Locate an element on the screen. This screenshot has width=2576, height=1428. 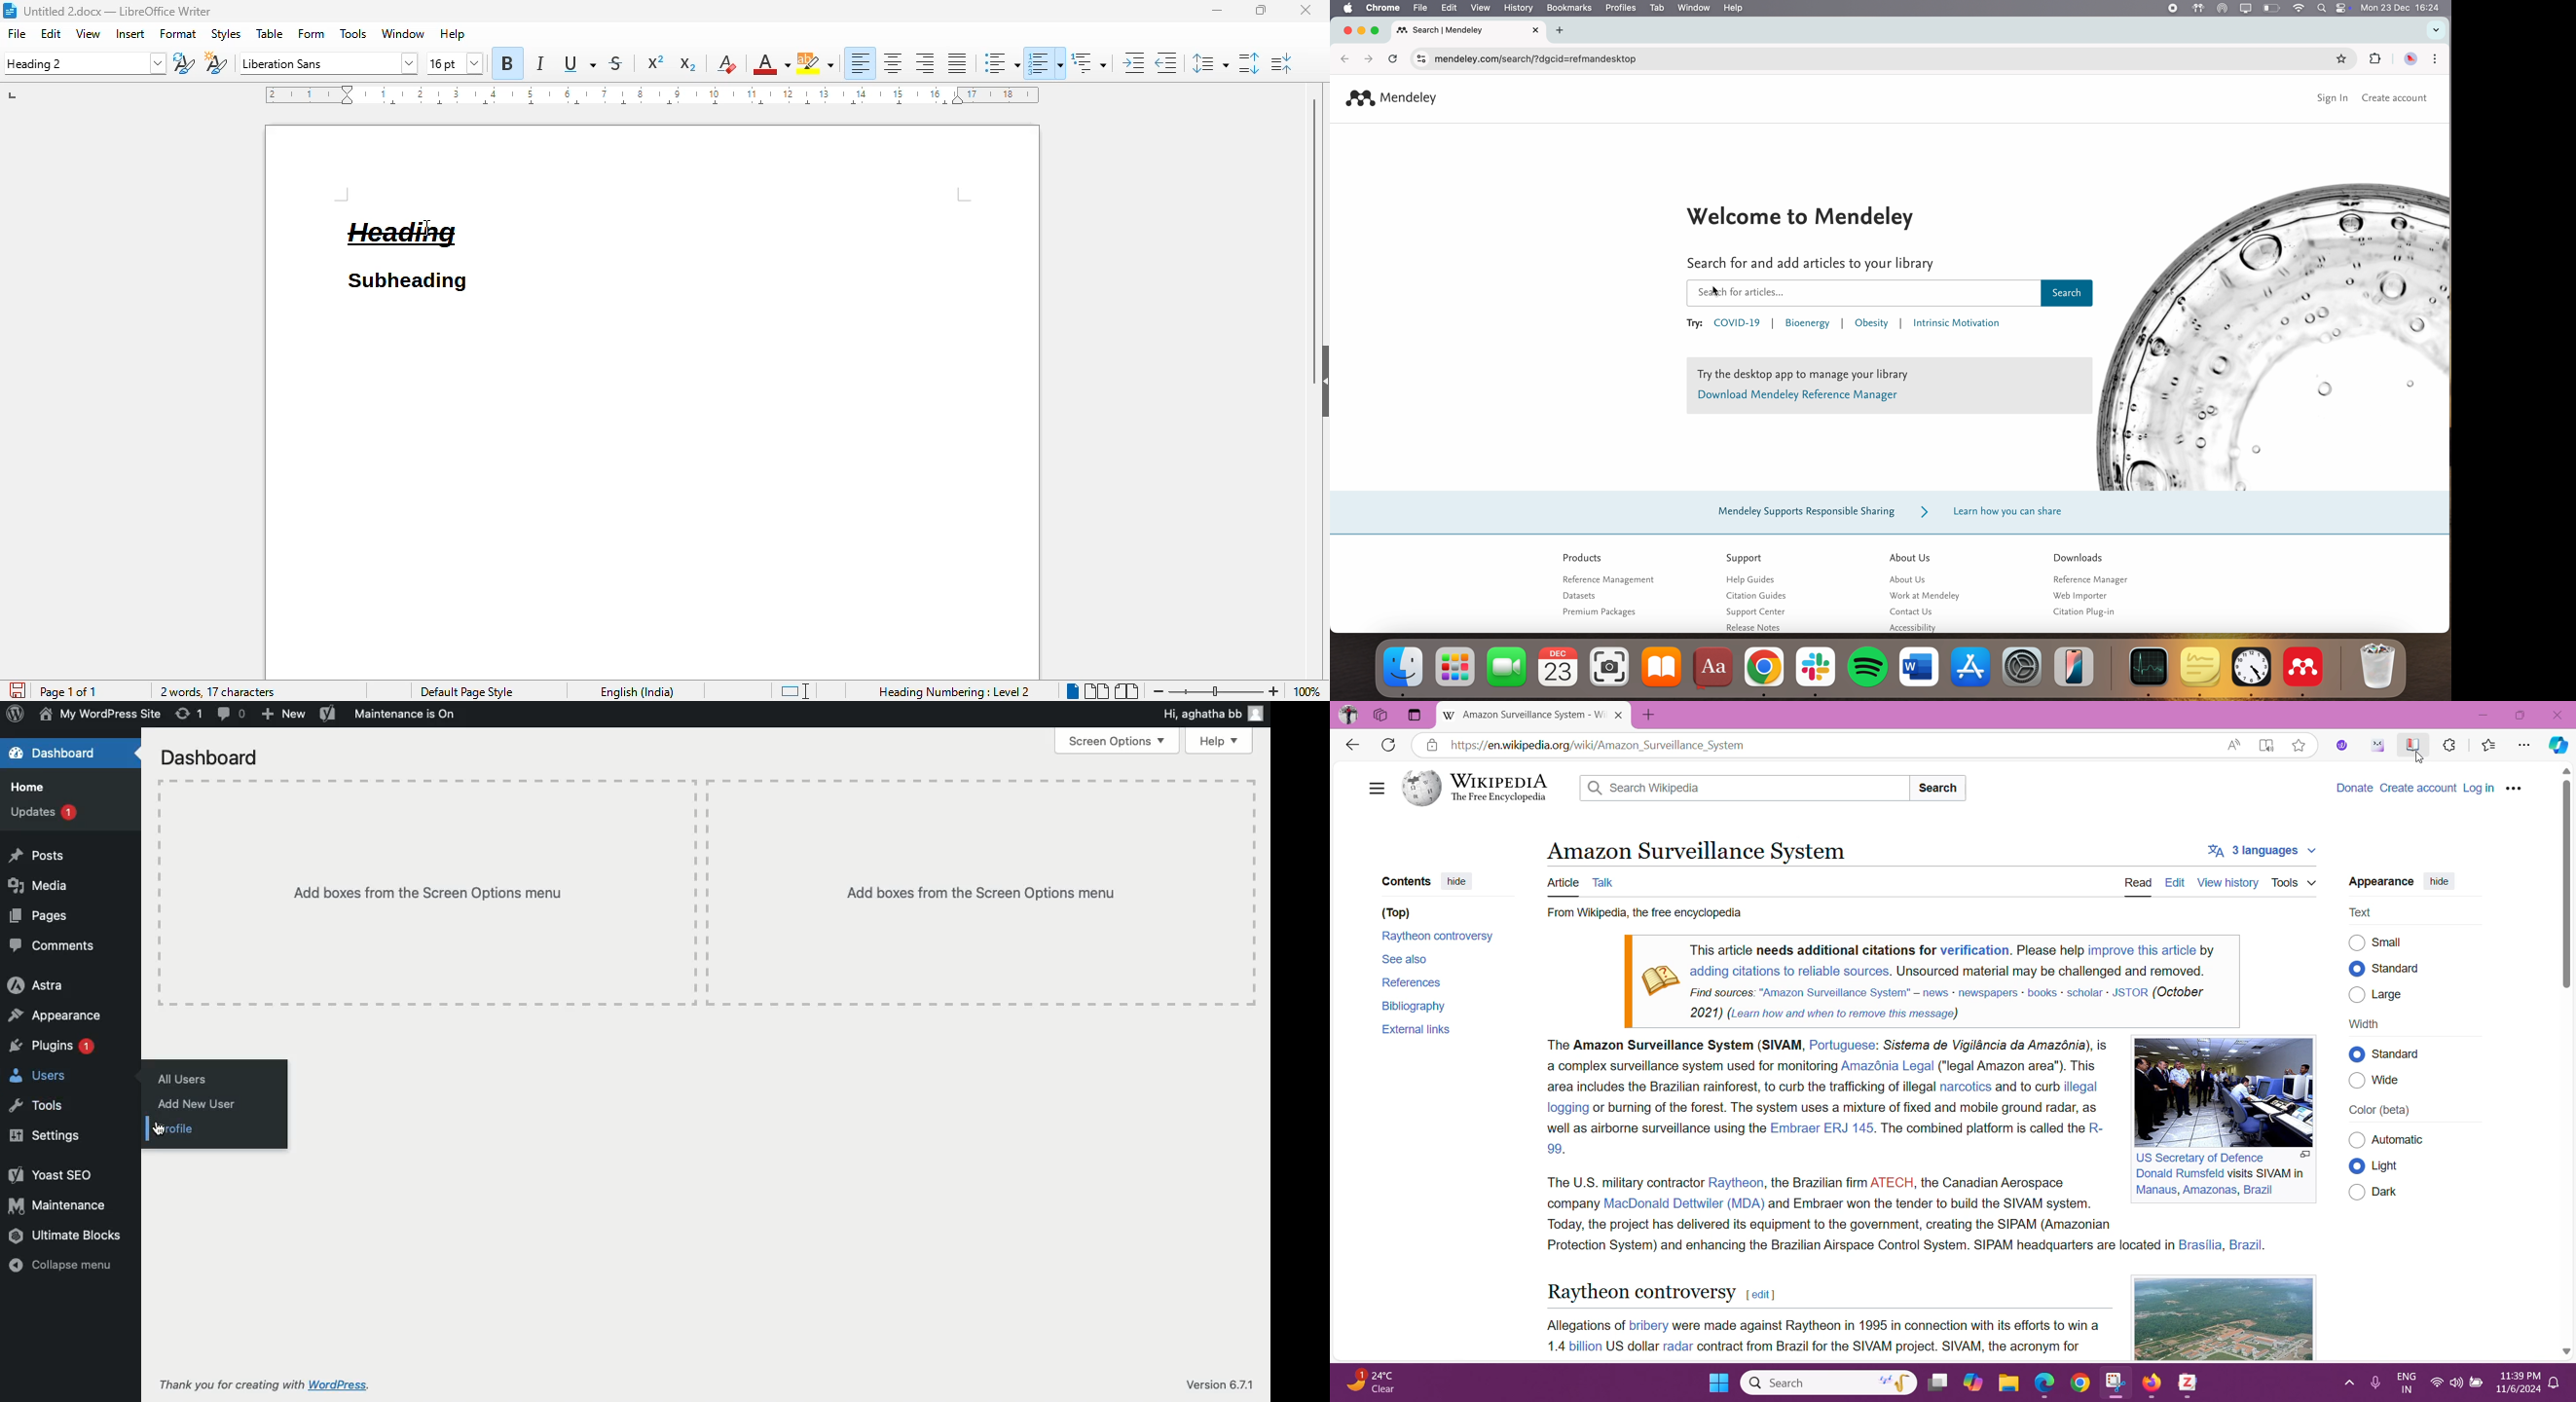
image is located at coordinates (2275, 335).